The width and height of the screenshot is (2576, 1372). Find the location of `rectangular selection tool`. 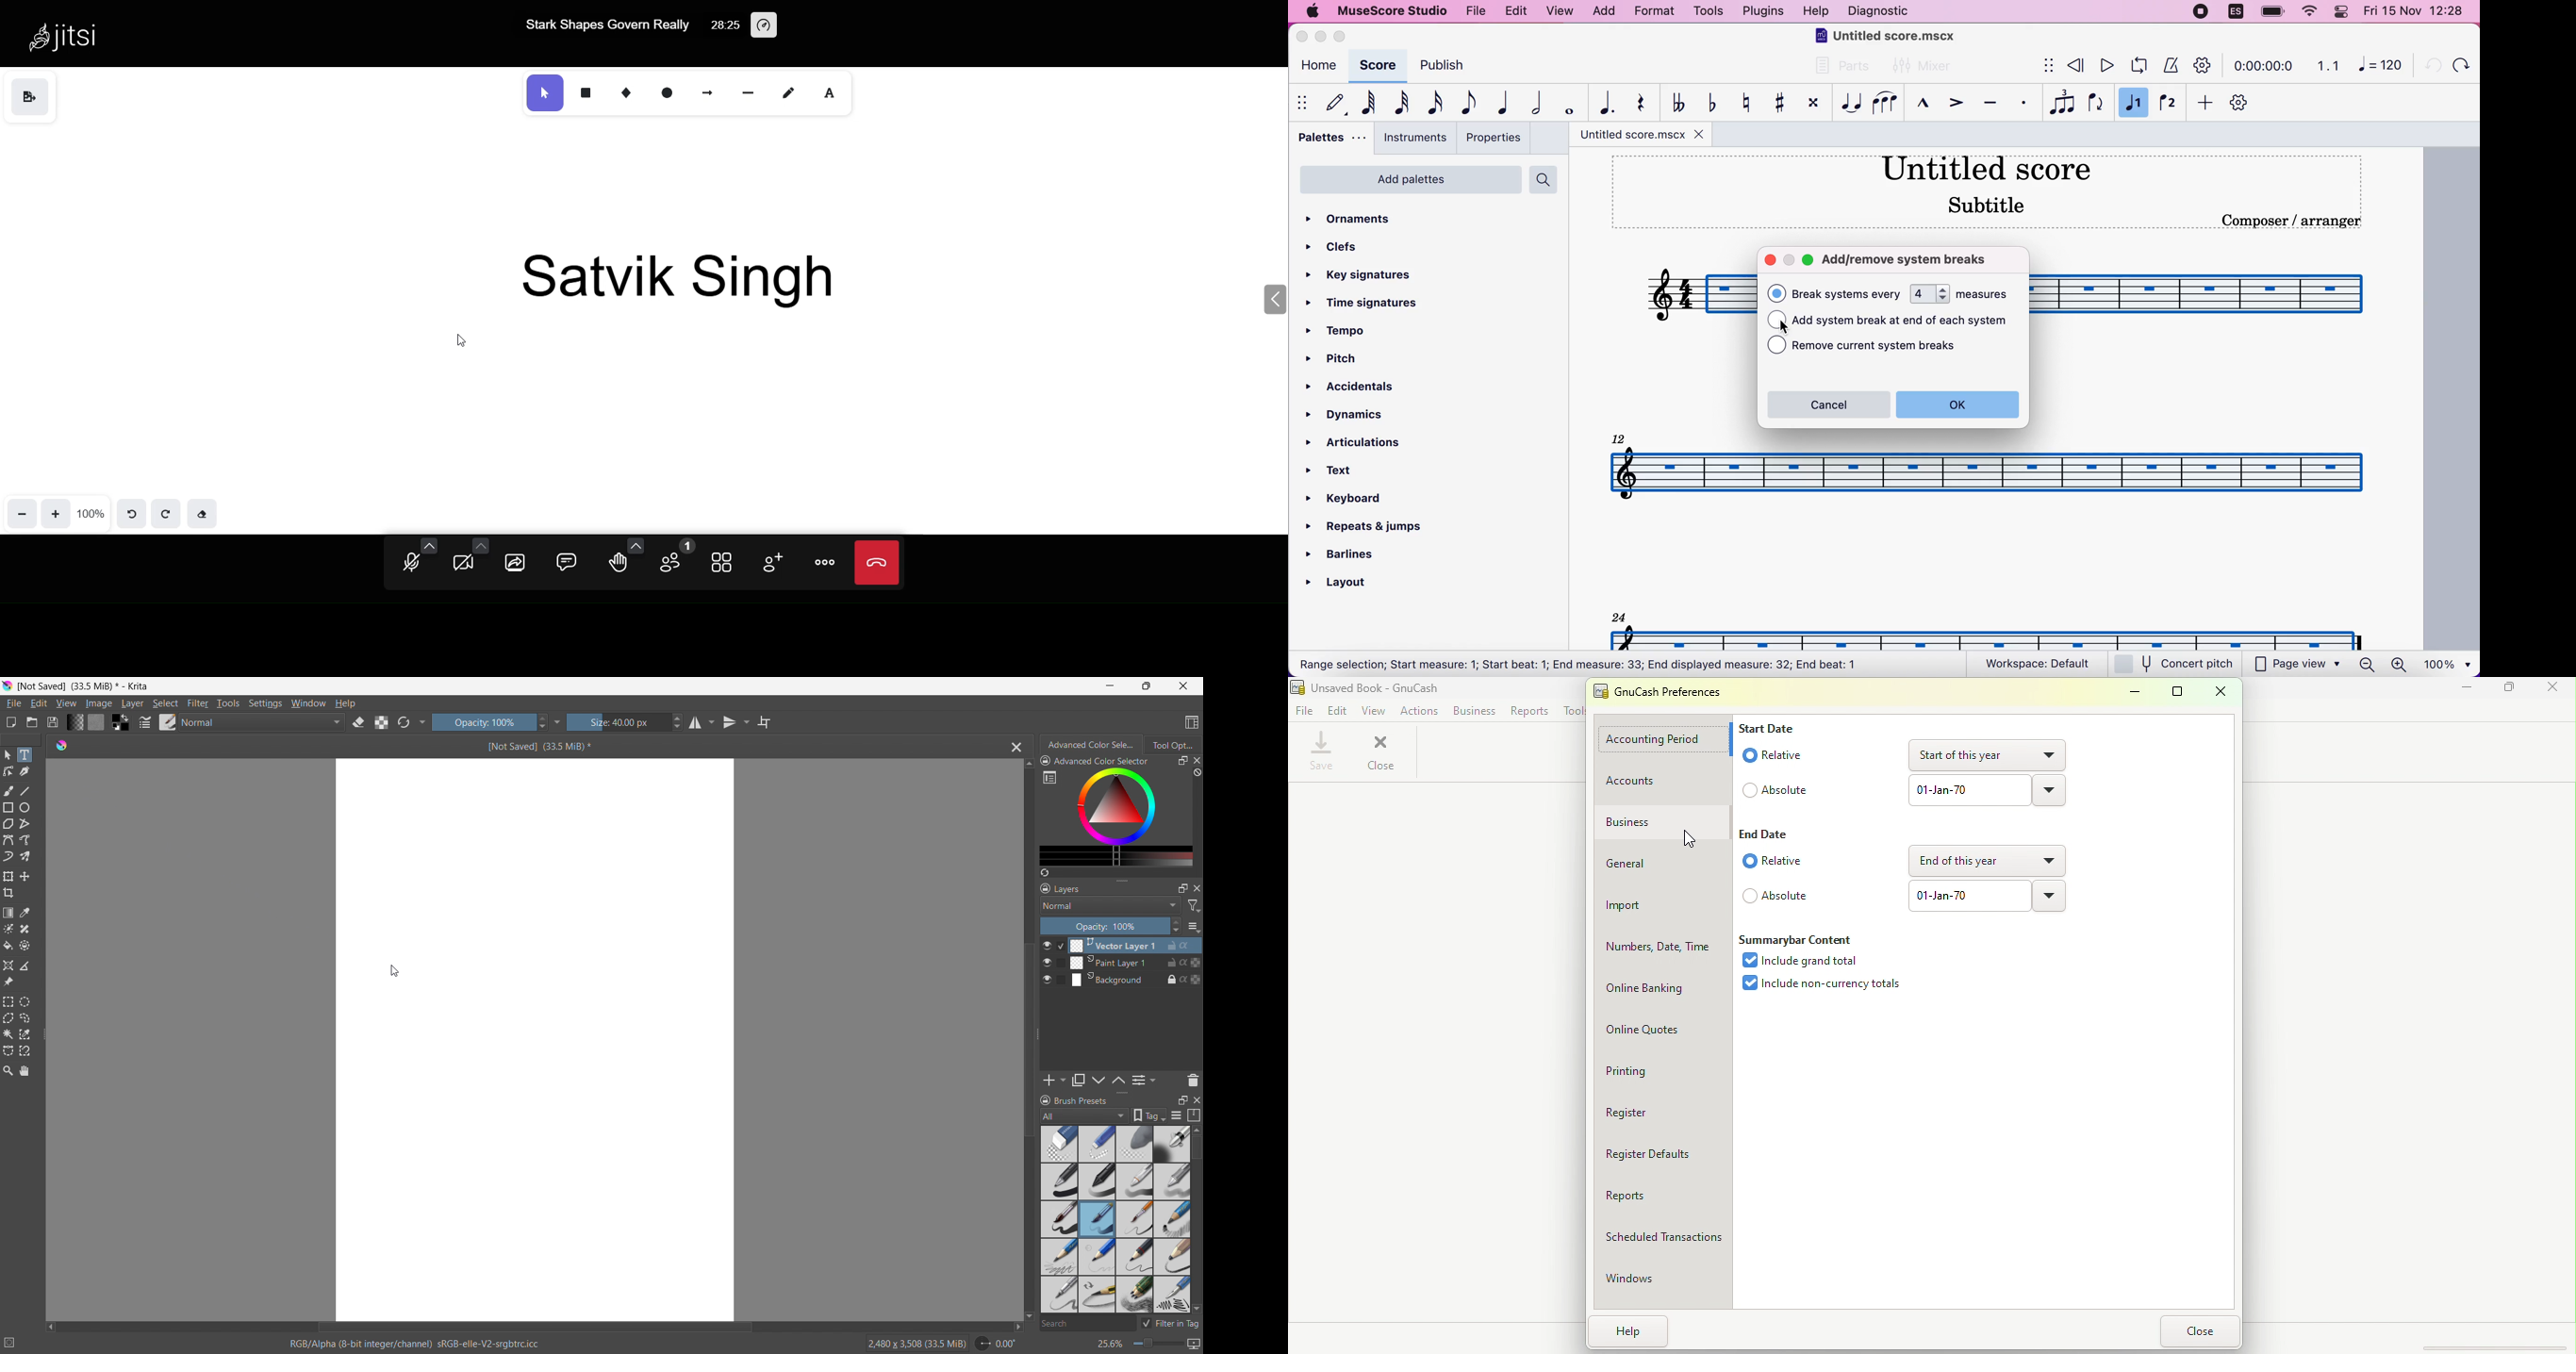

rectangular selection tool is located at coordinates (8, 1002).